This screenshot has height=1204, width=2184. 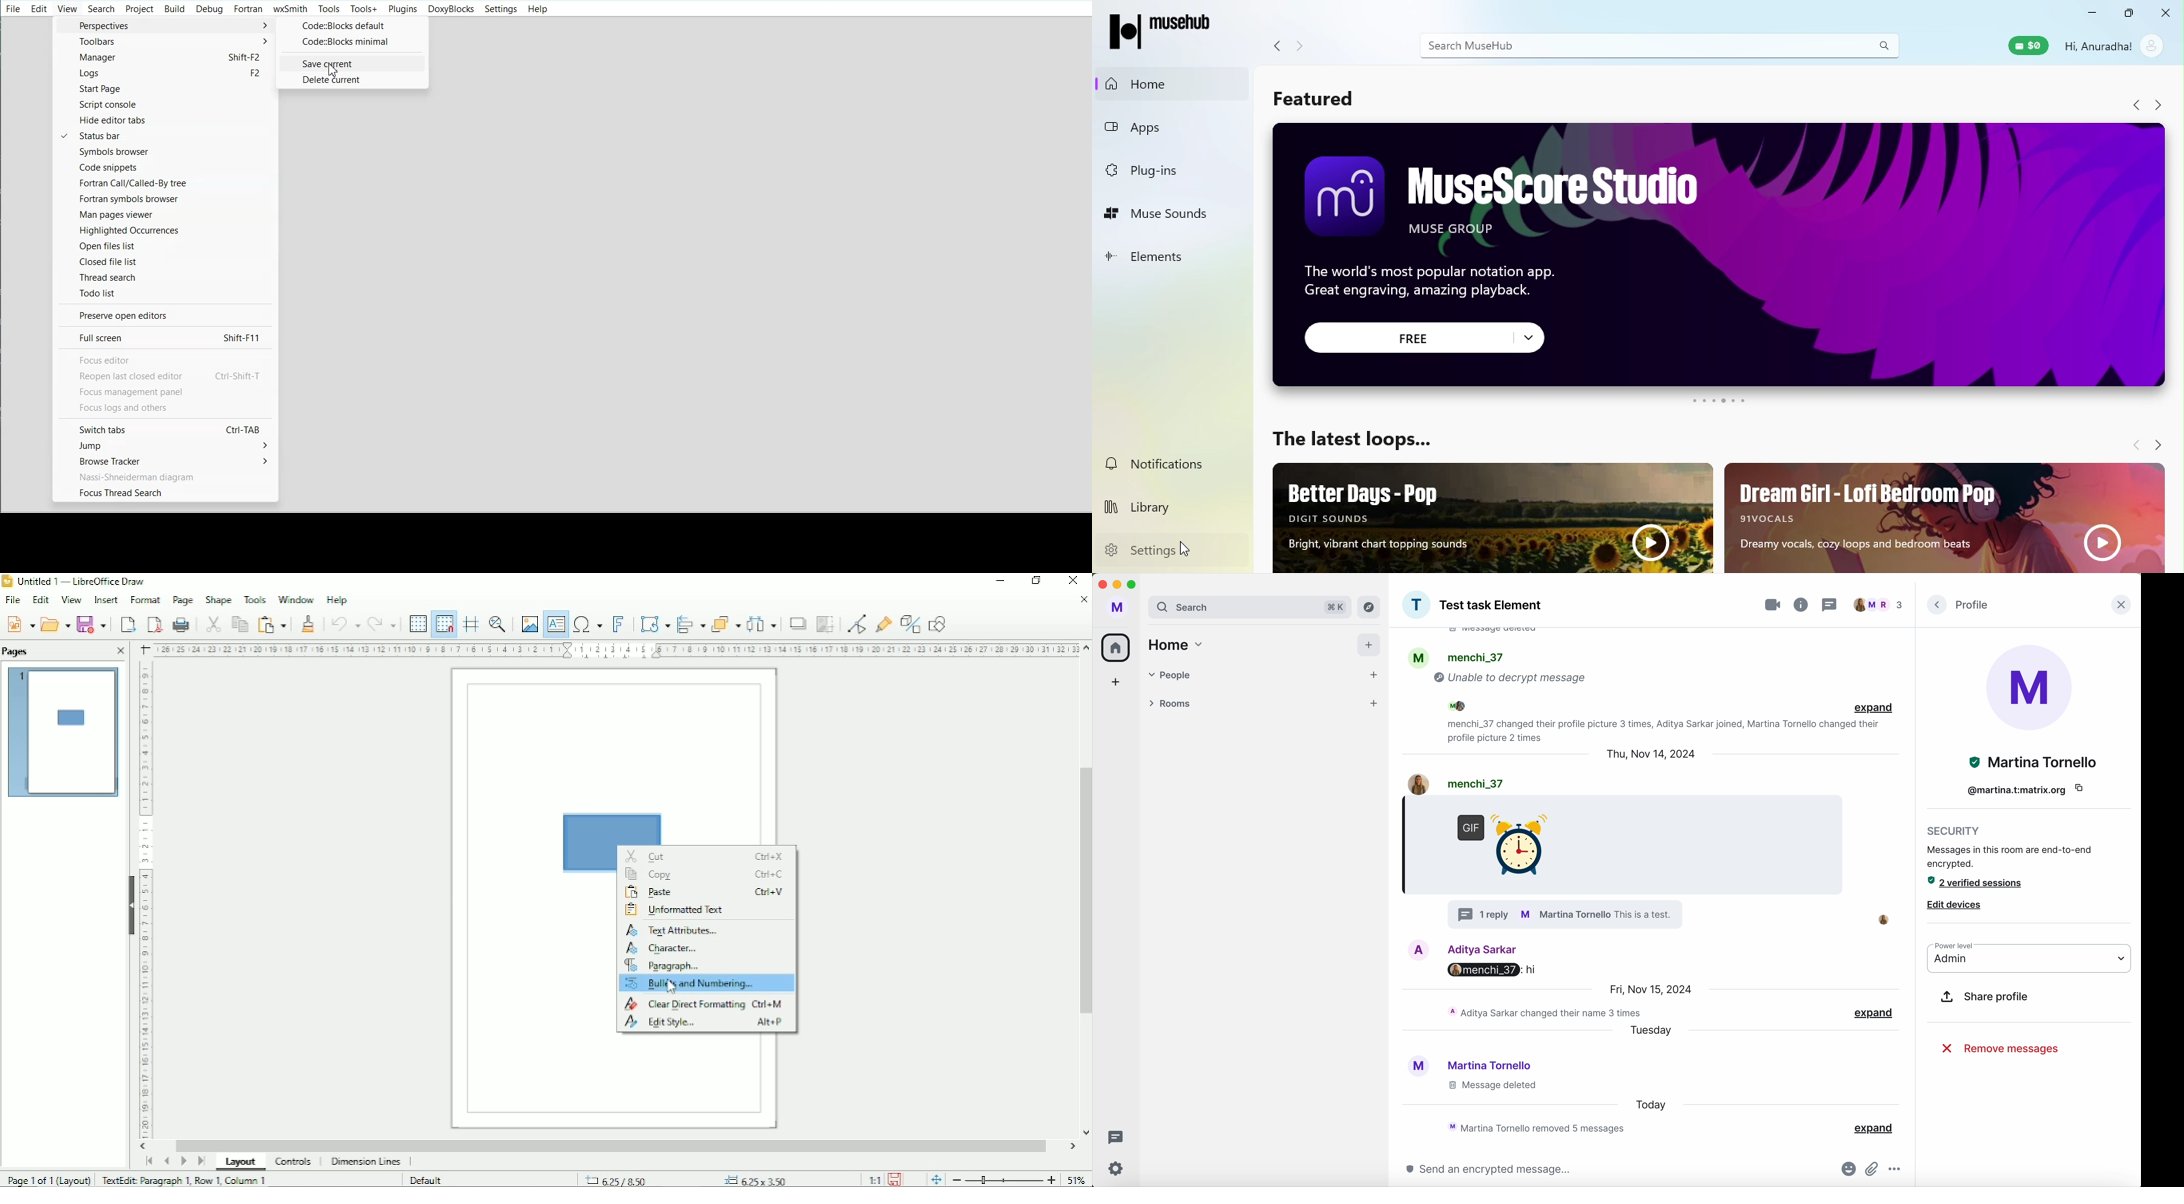 I want to click on Save, so click(x=895, y=1180).